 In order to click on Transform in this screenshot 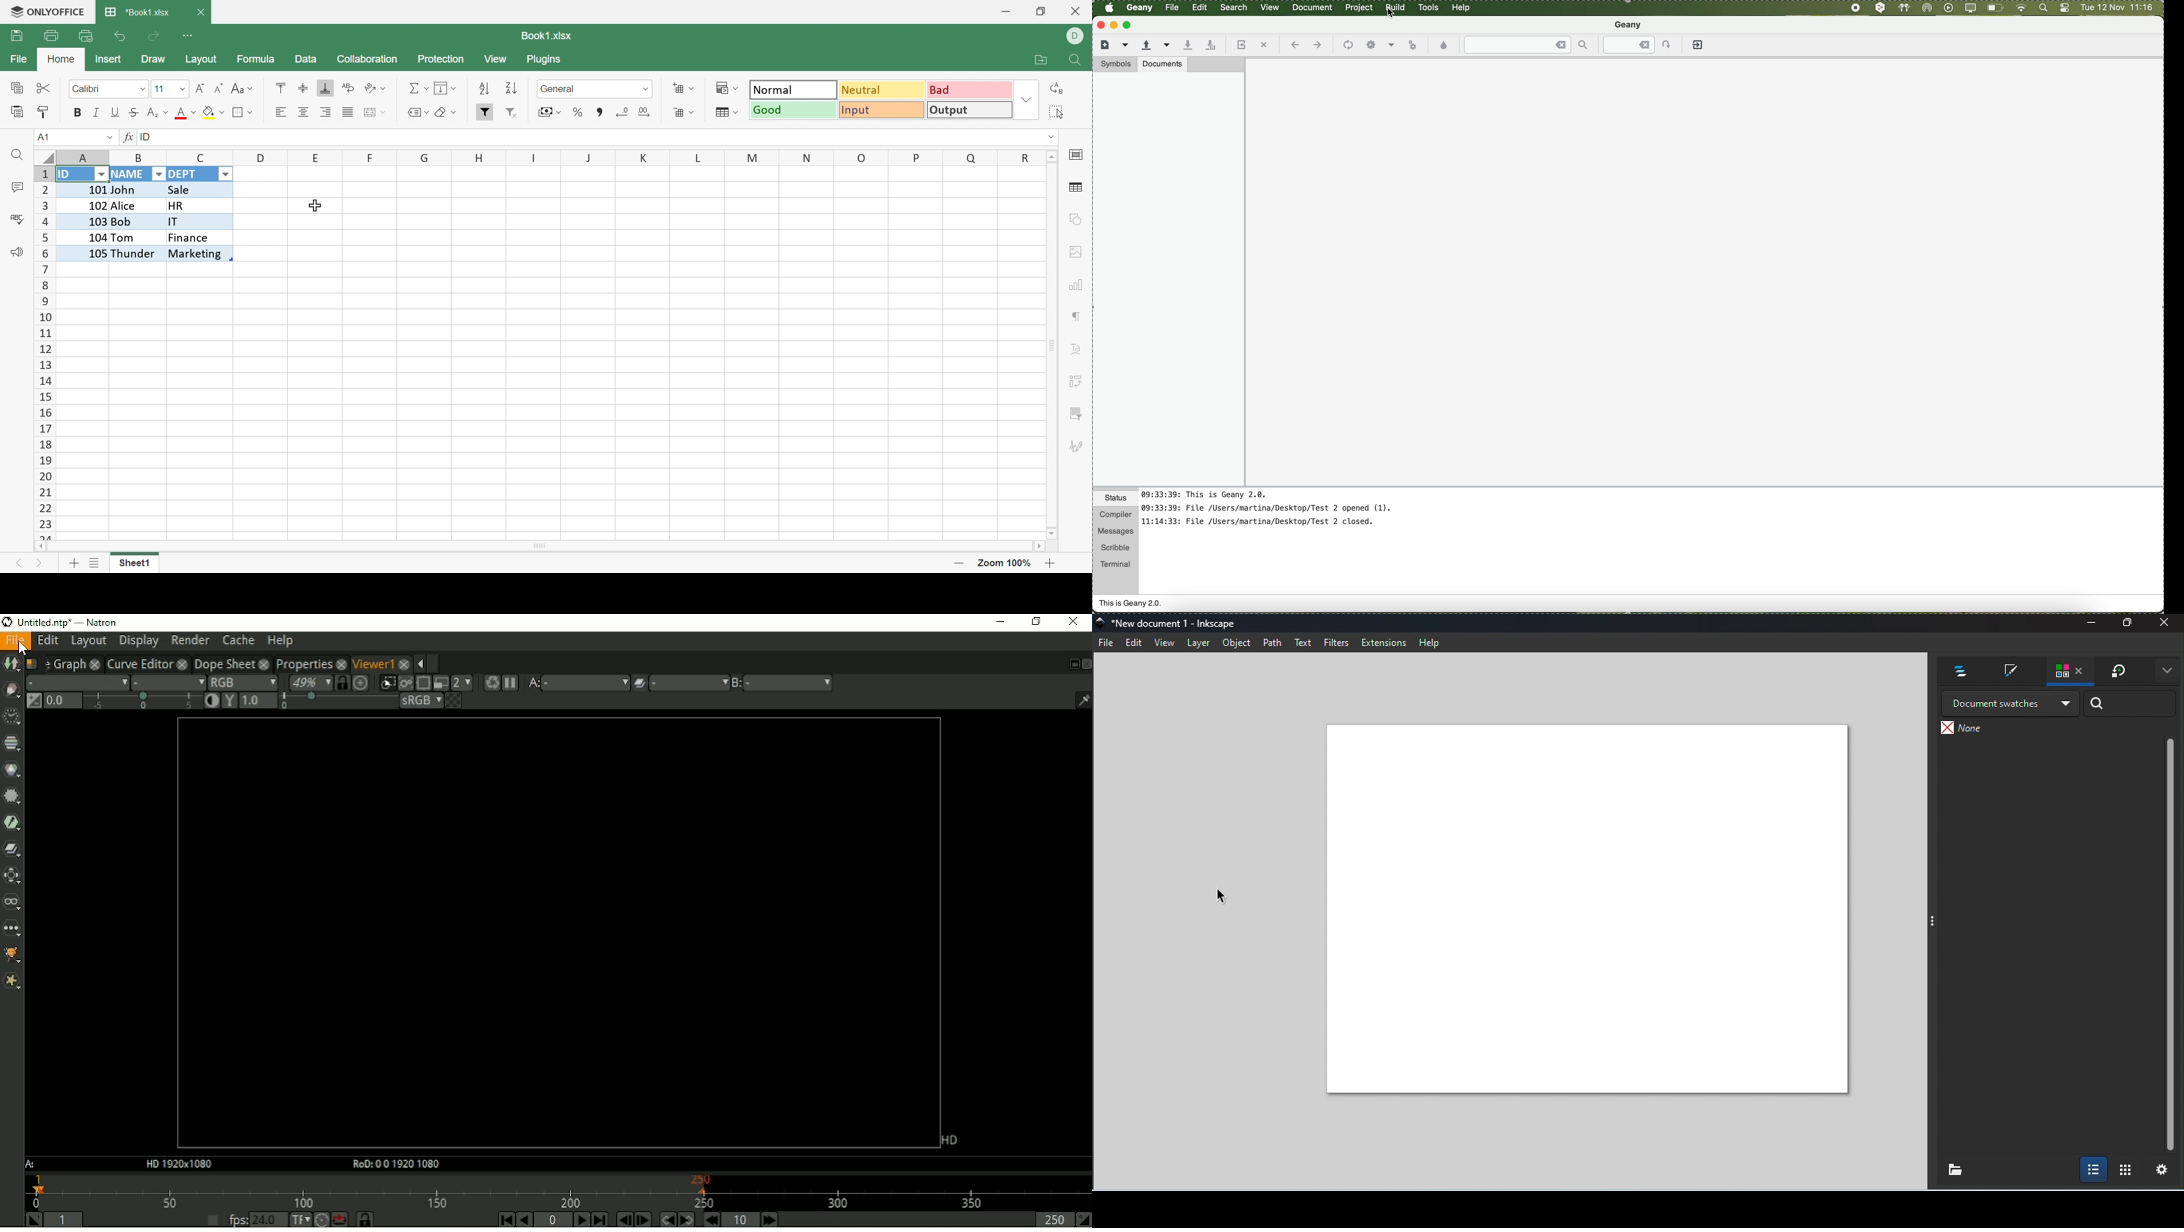, I will do `click(2119, 671)`.